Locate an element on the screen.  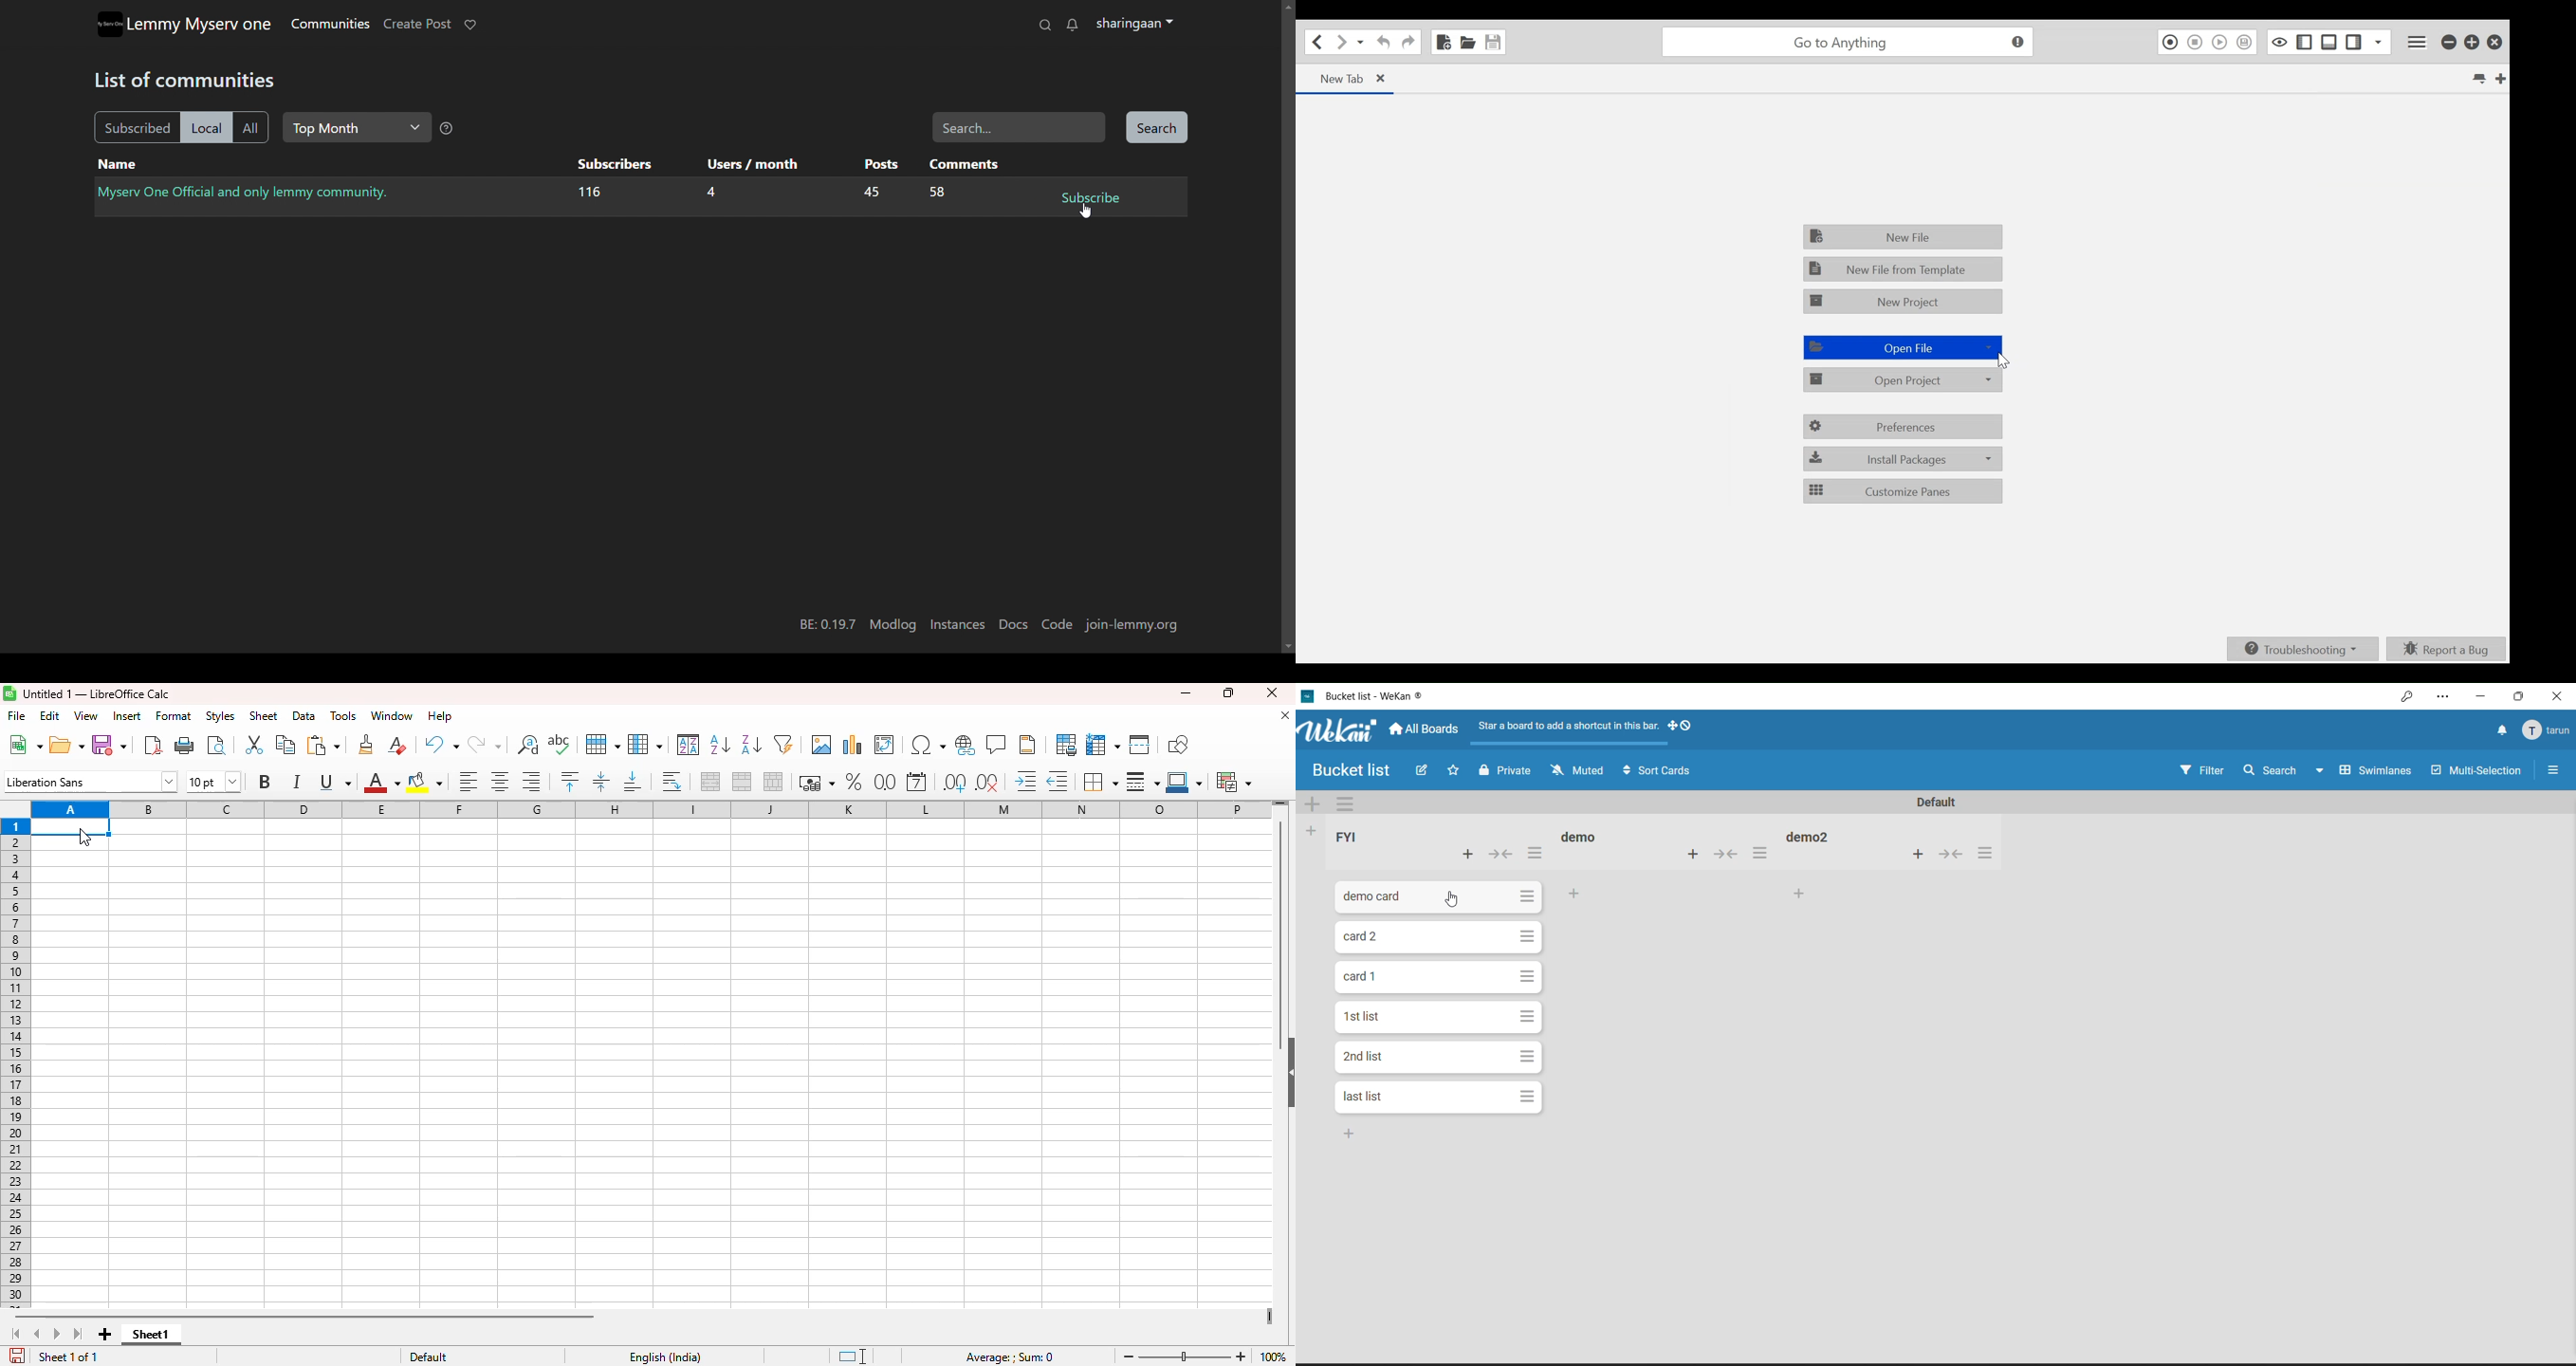
font name is located at coordinates (90, 781).